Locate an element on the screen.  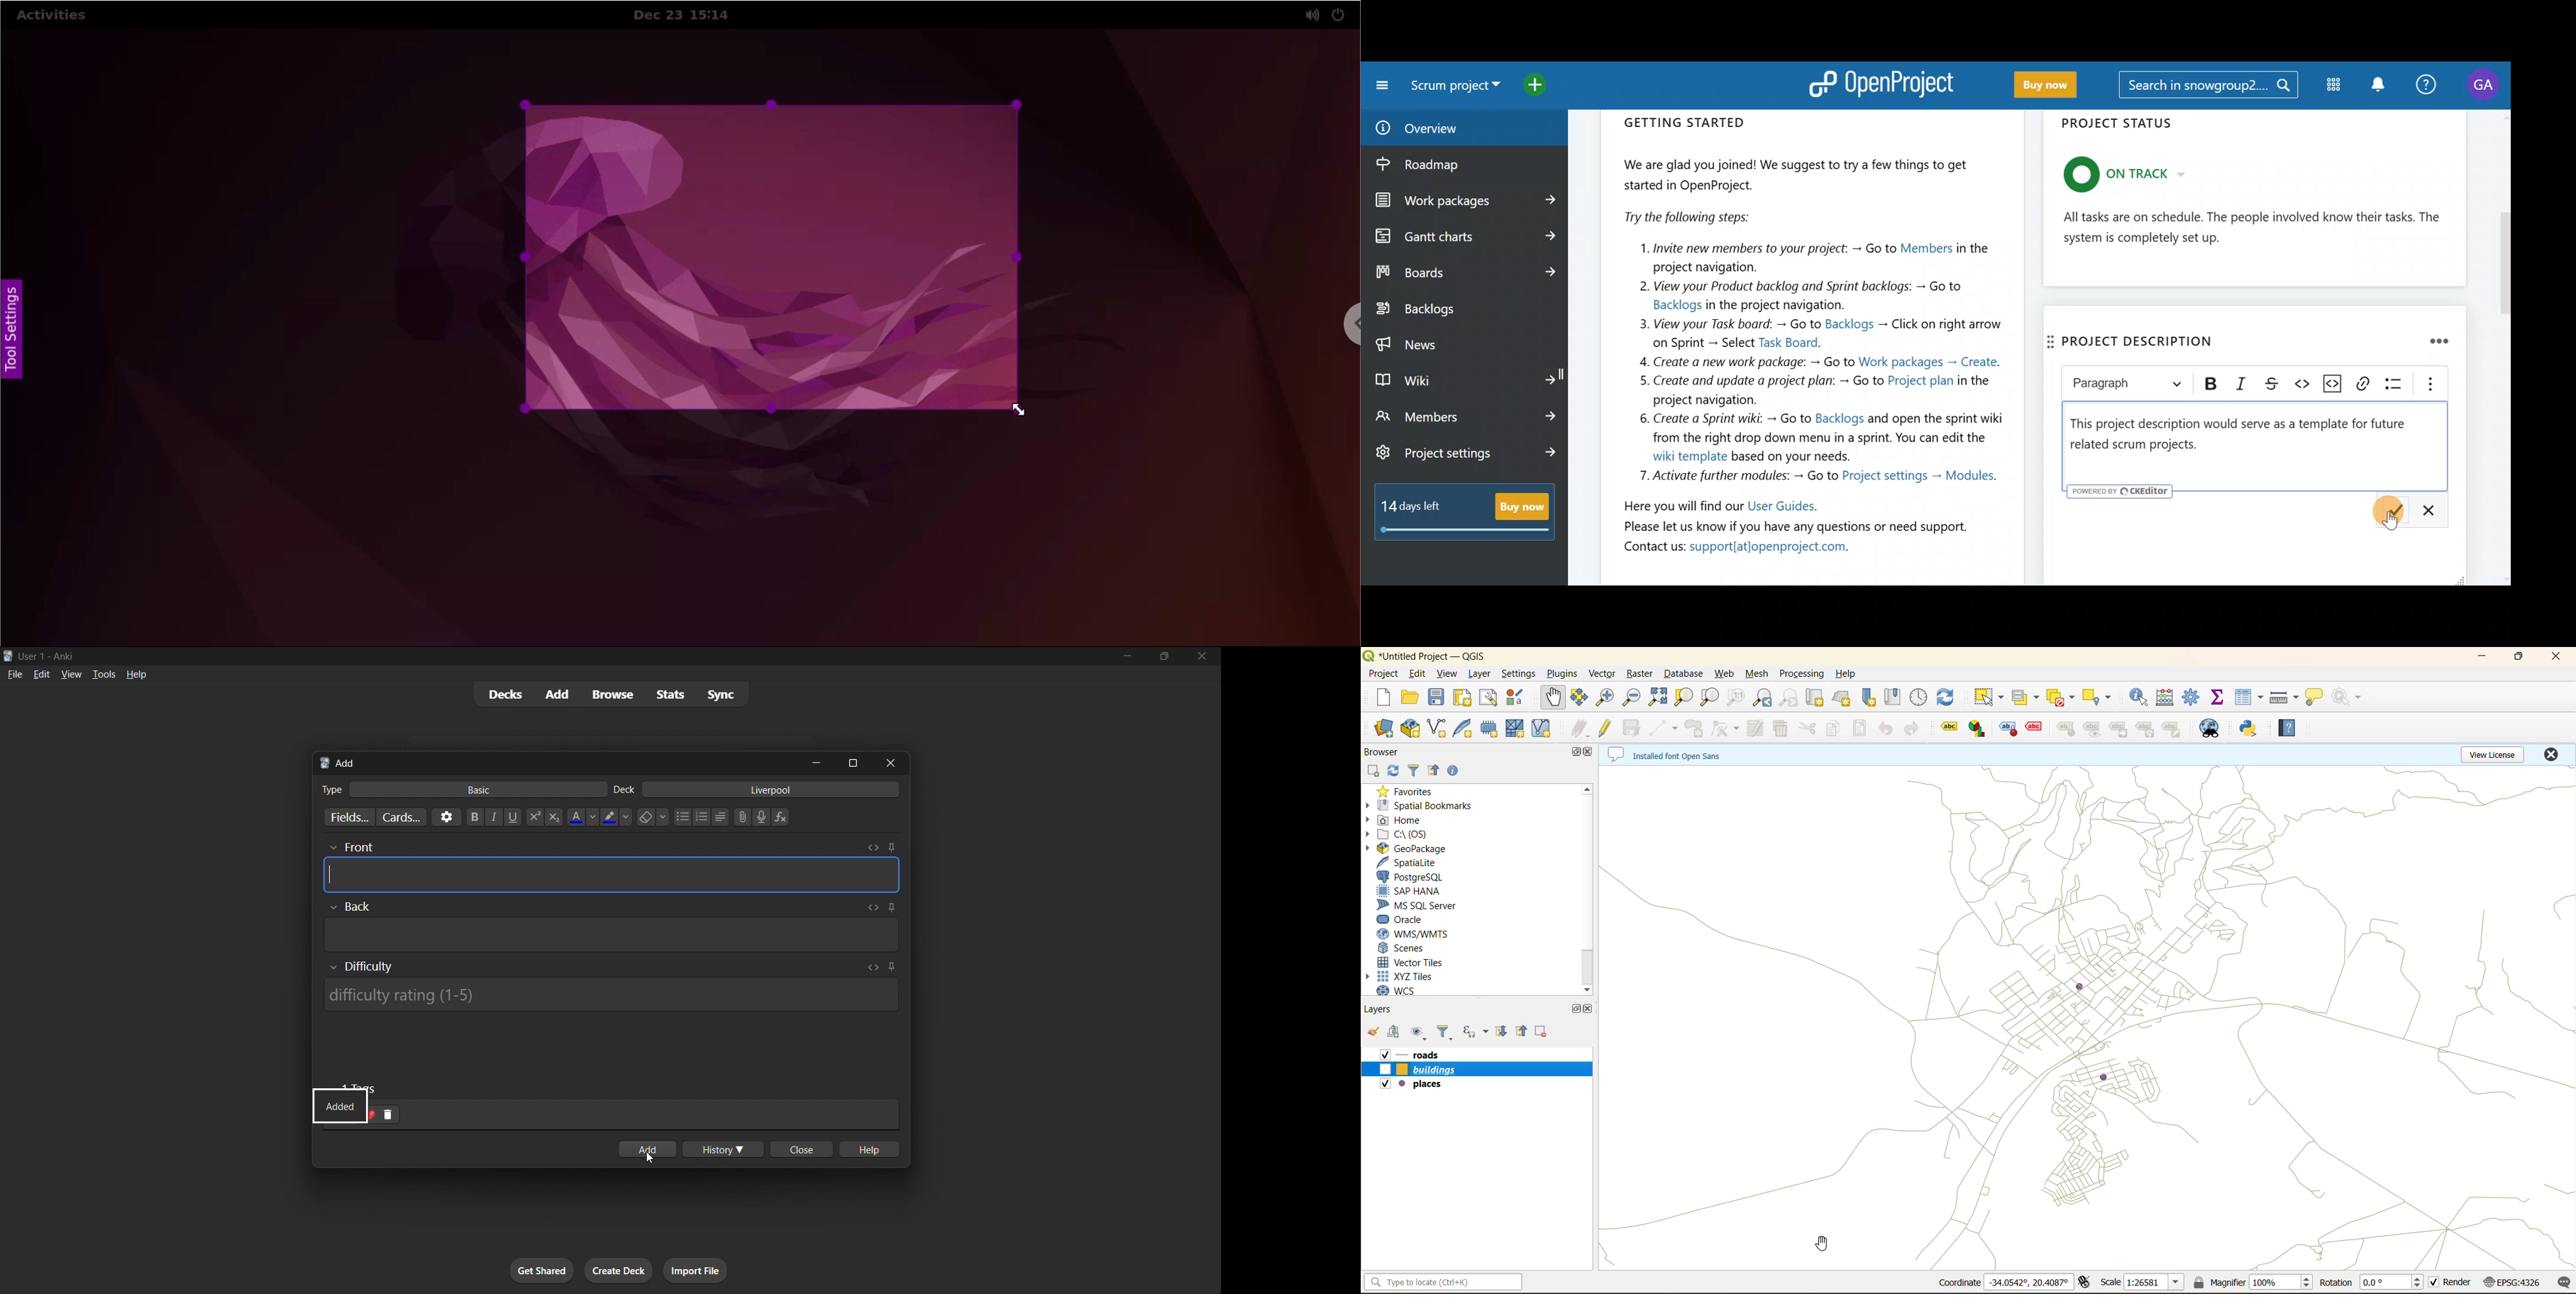
font color is located at coordinates (580, 816).